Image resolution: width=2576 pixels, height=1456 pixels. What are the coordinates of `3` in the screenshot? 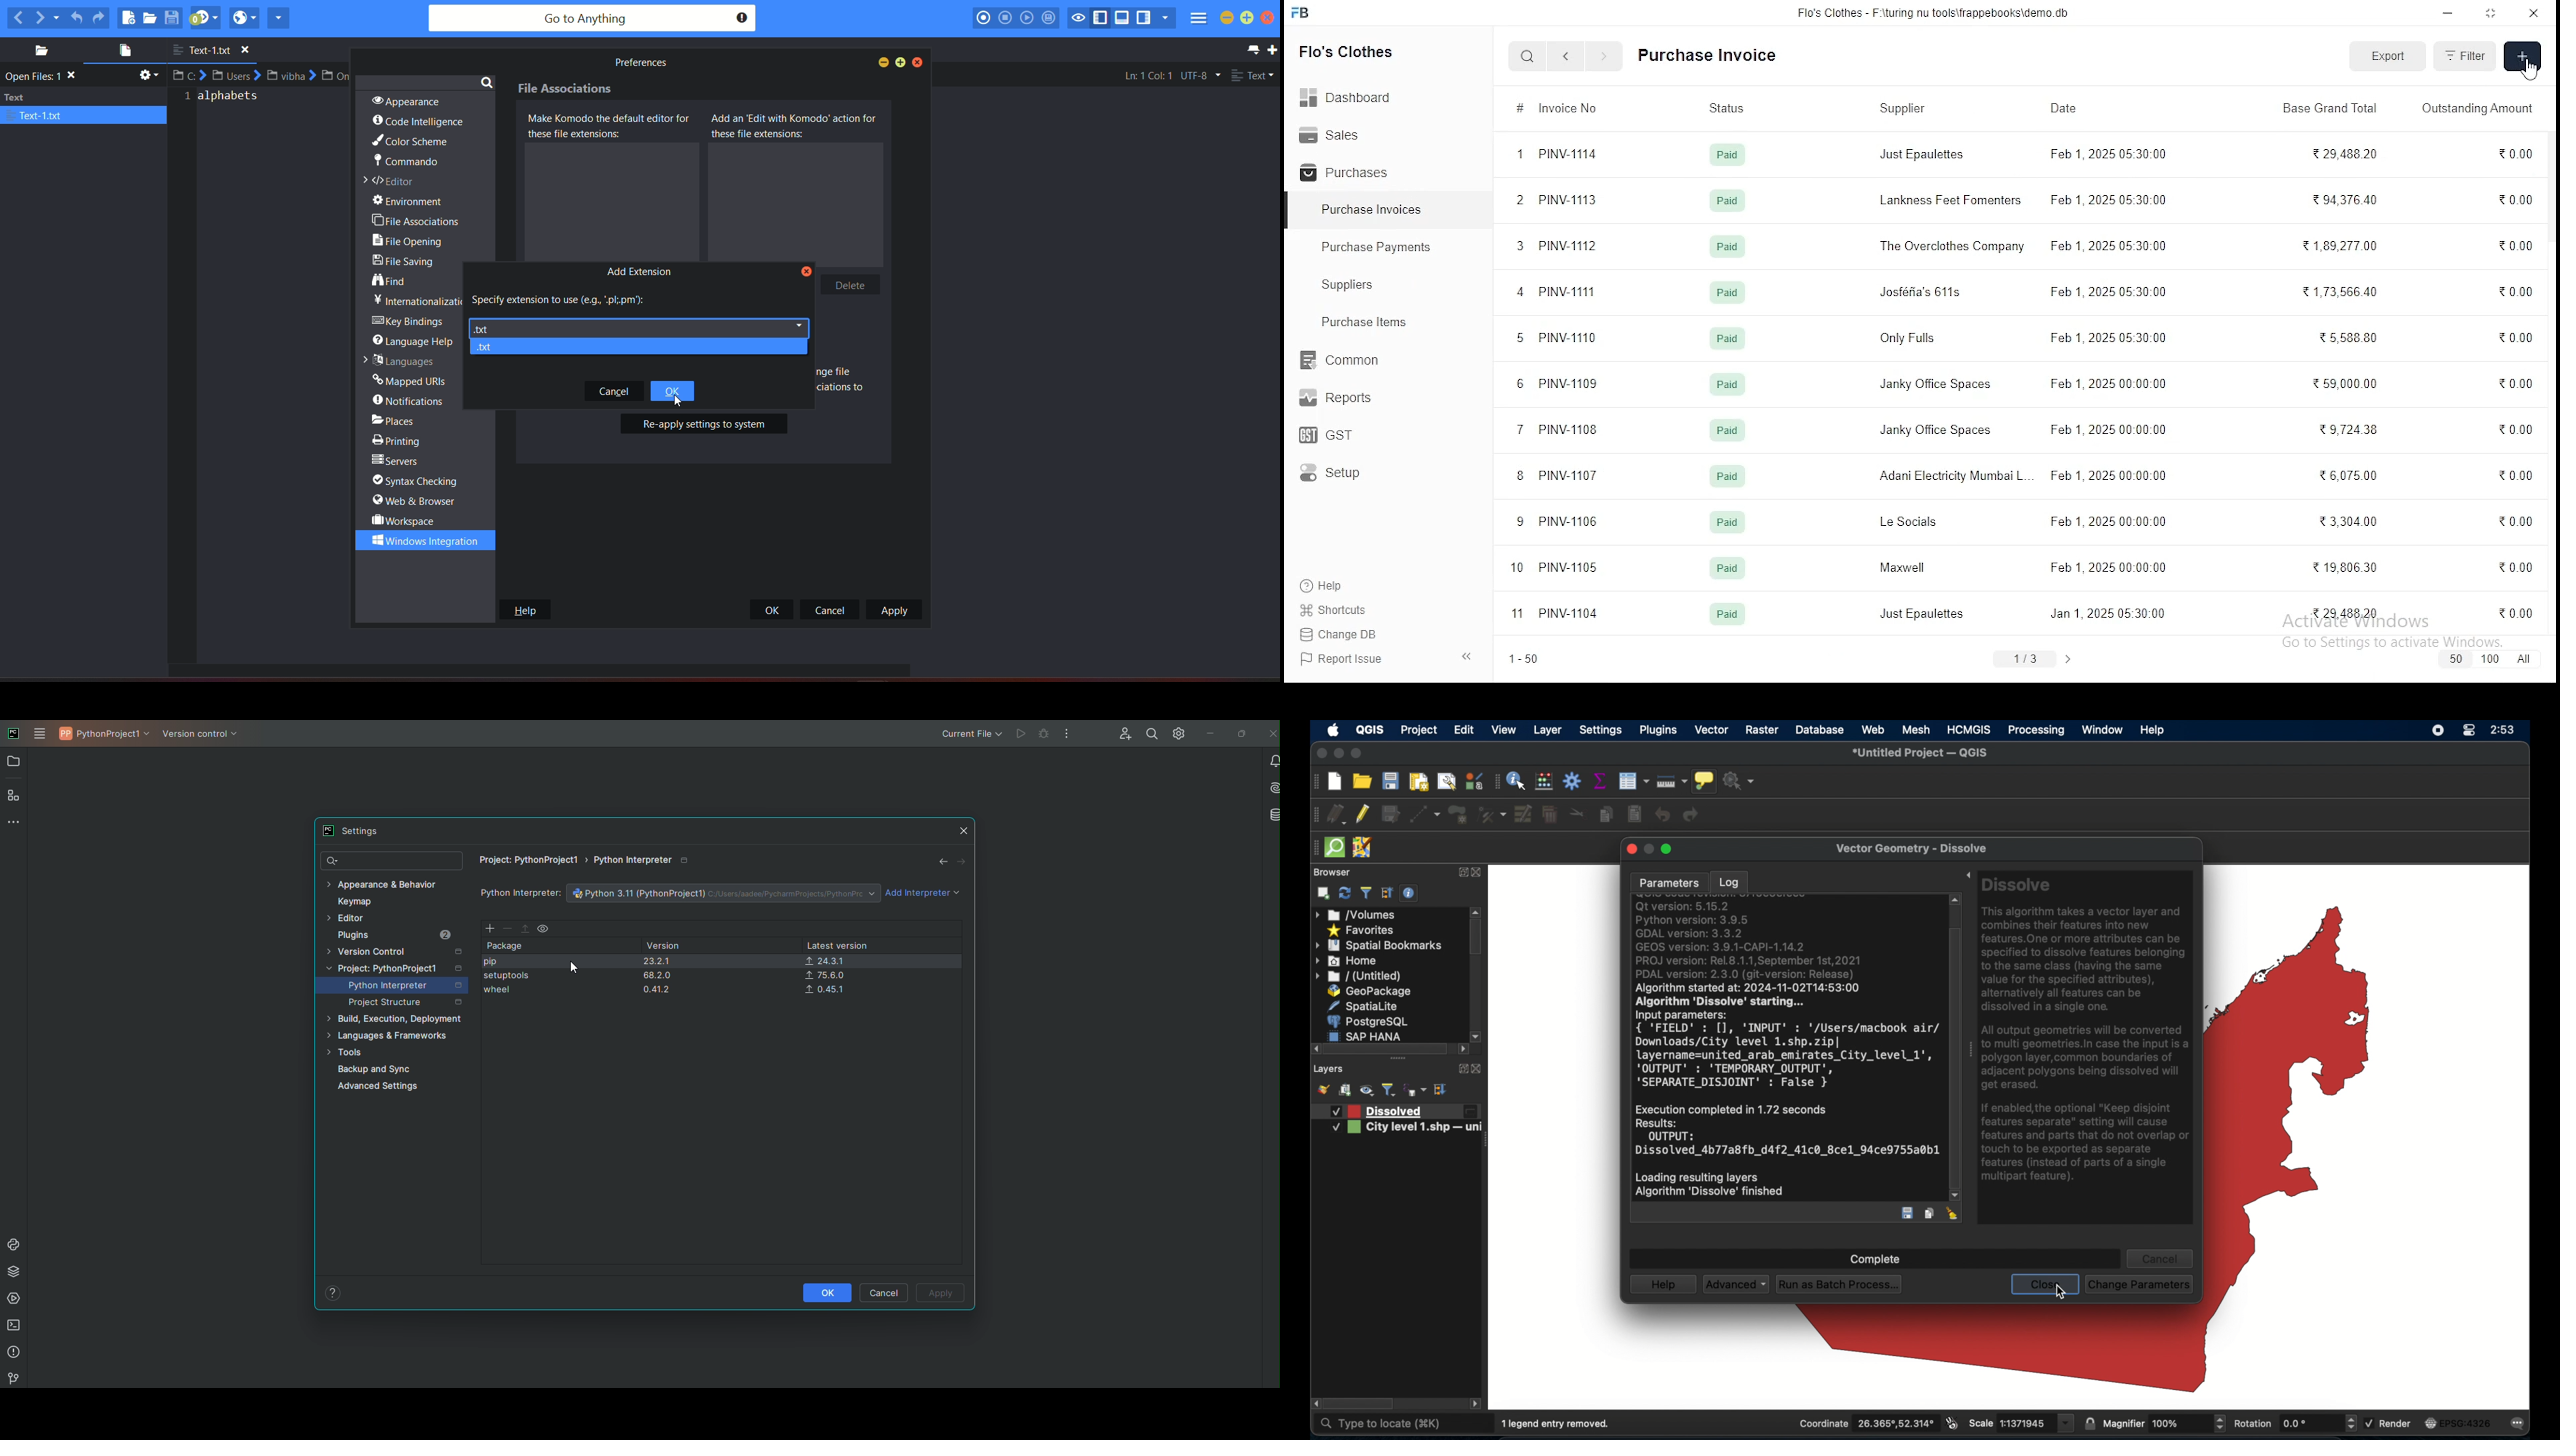 It's located at (1521, 246).